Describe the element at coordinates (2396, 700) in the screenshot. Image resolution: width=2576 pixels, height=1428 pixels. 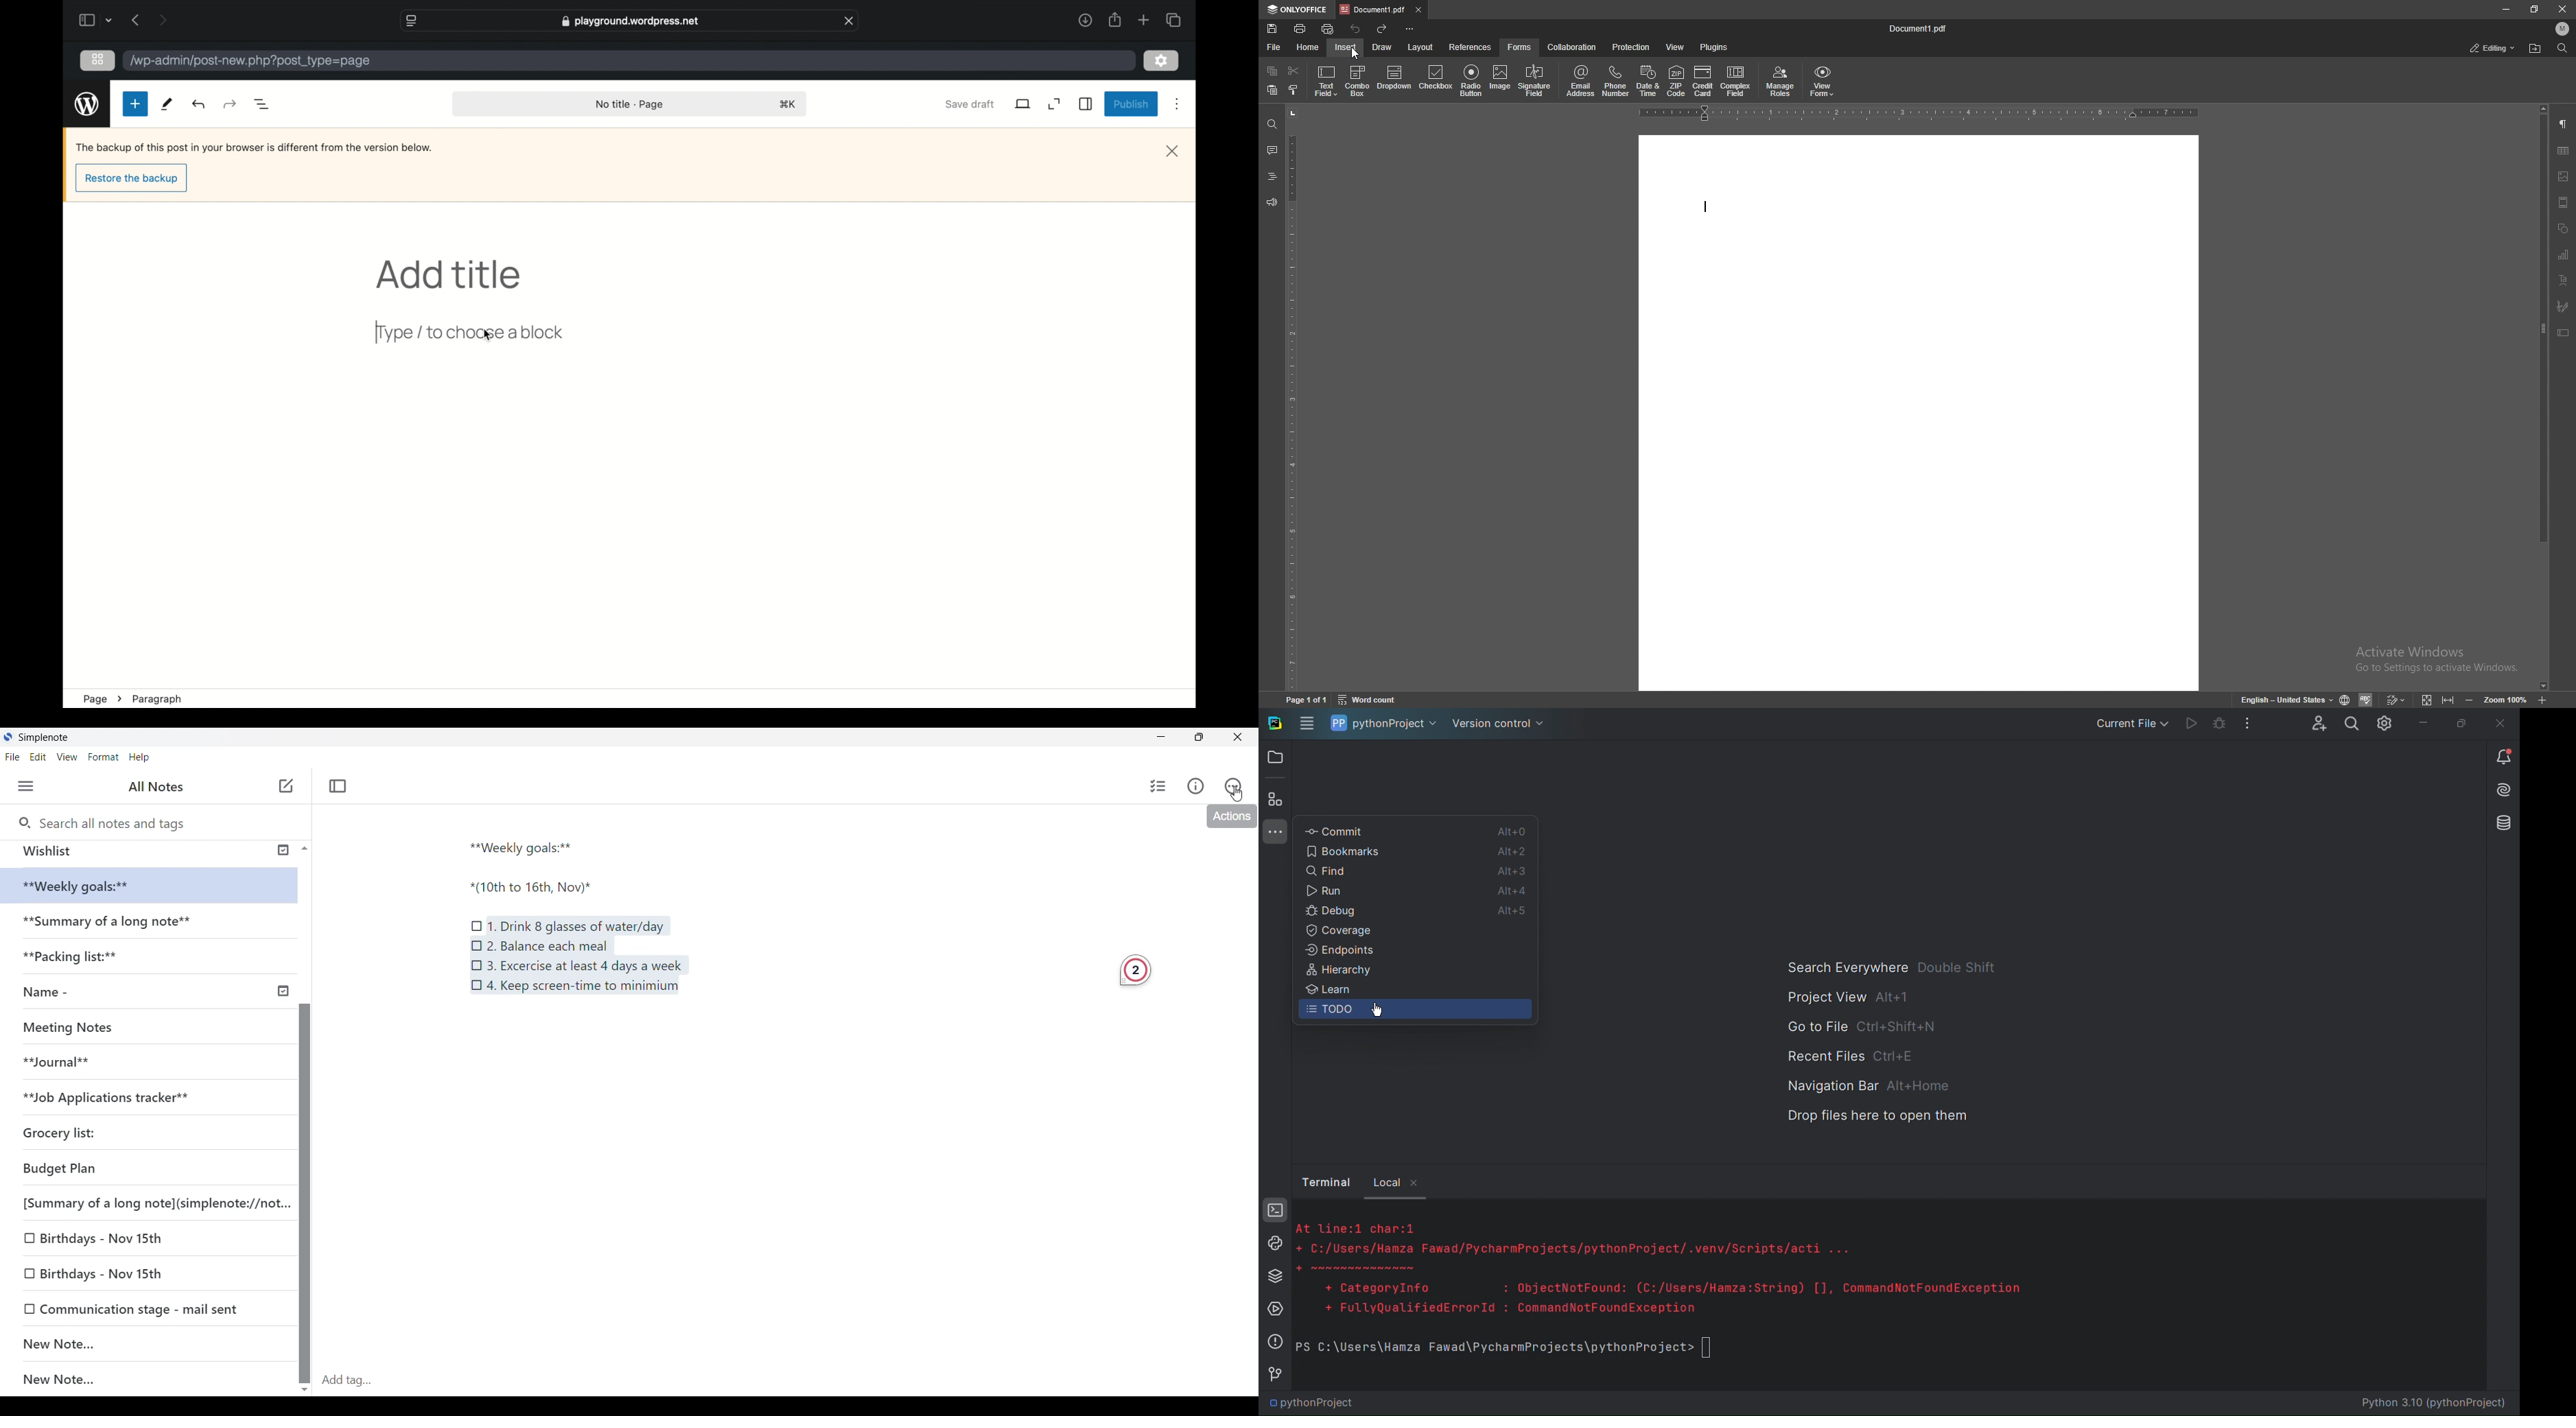
I see `track changes` at that location.